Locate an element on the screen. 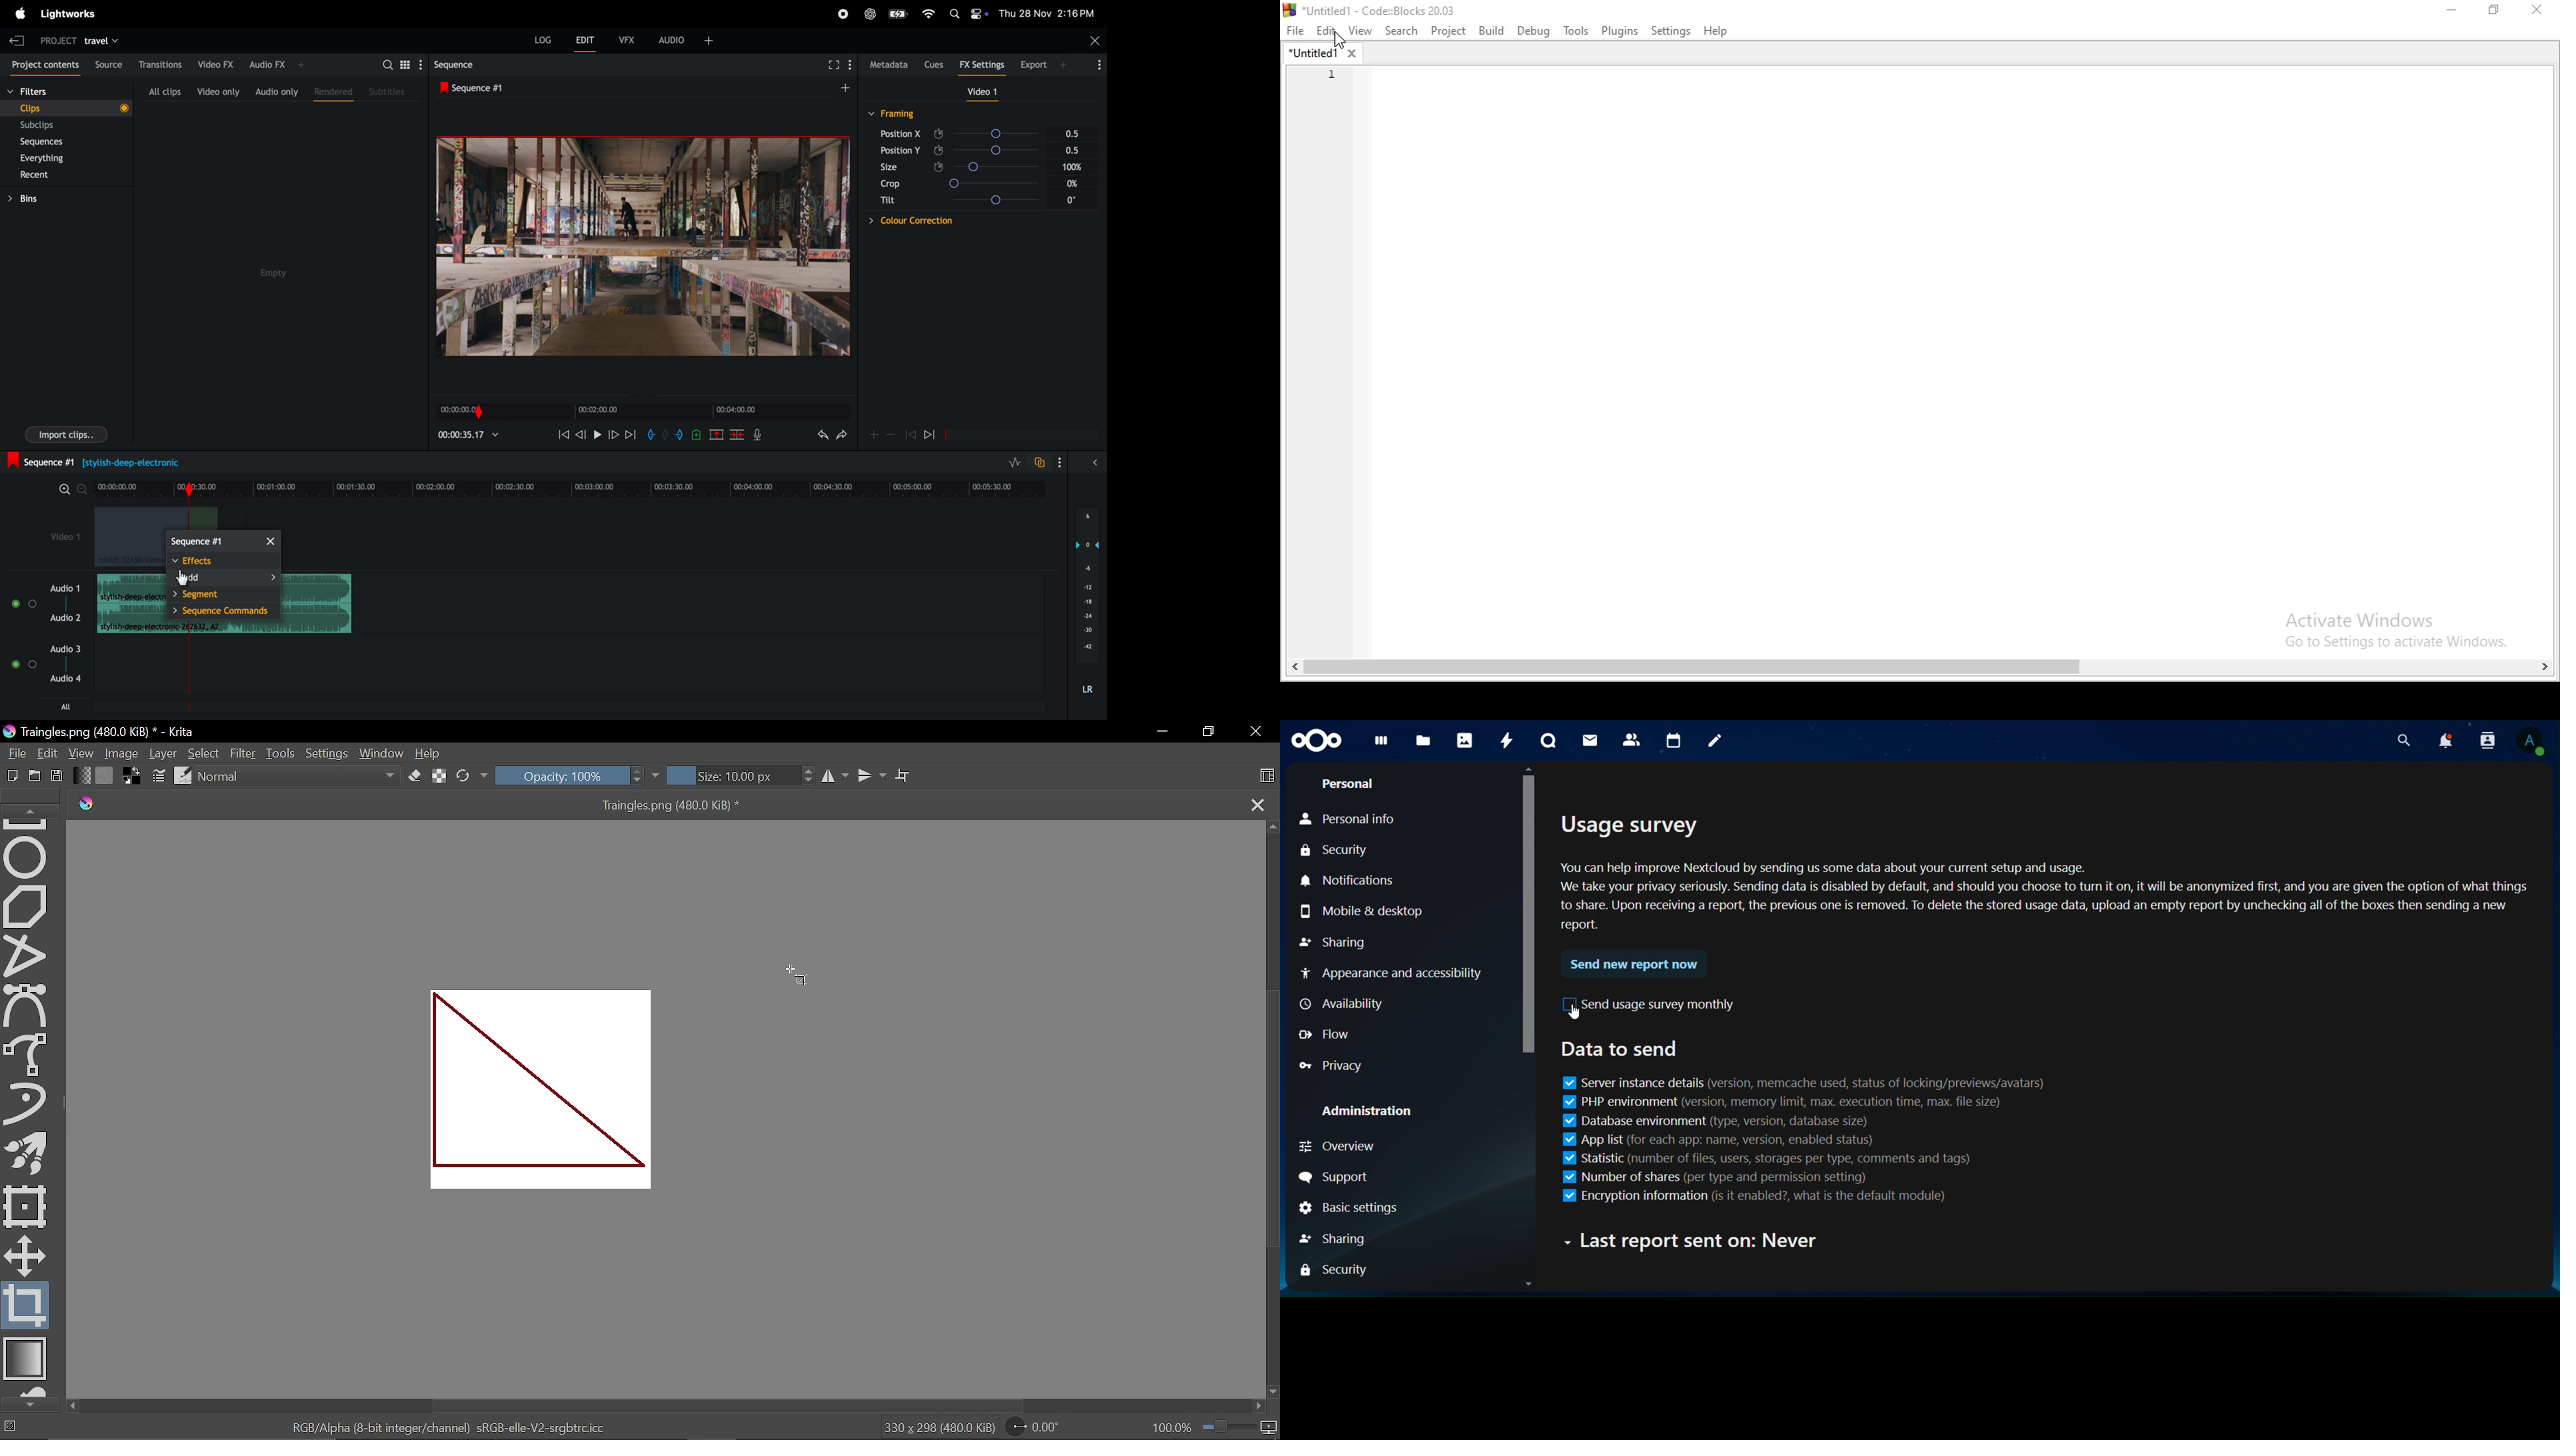 The image size is (2576, 1456). audio track is located at coordinates (128, 603).